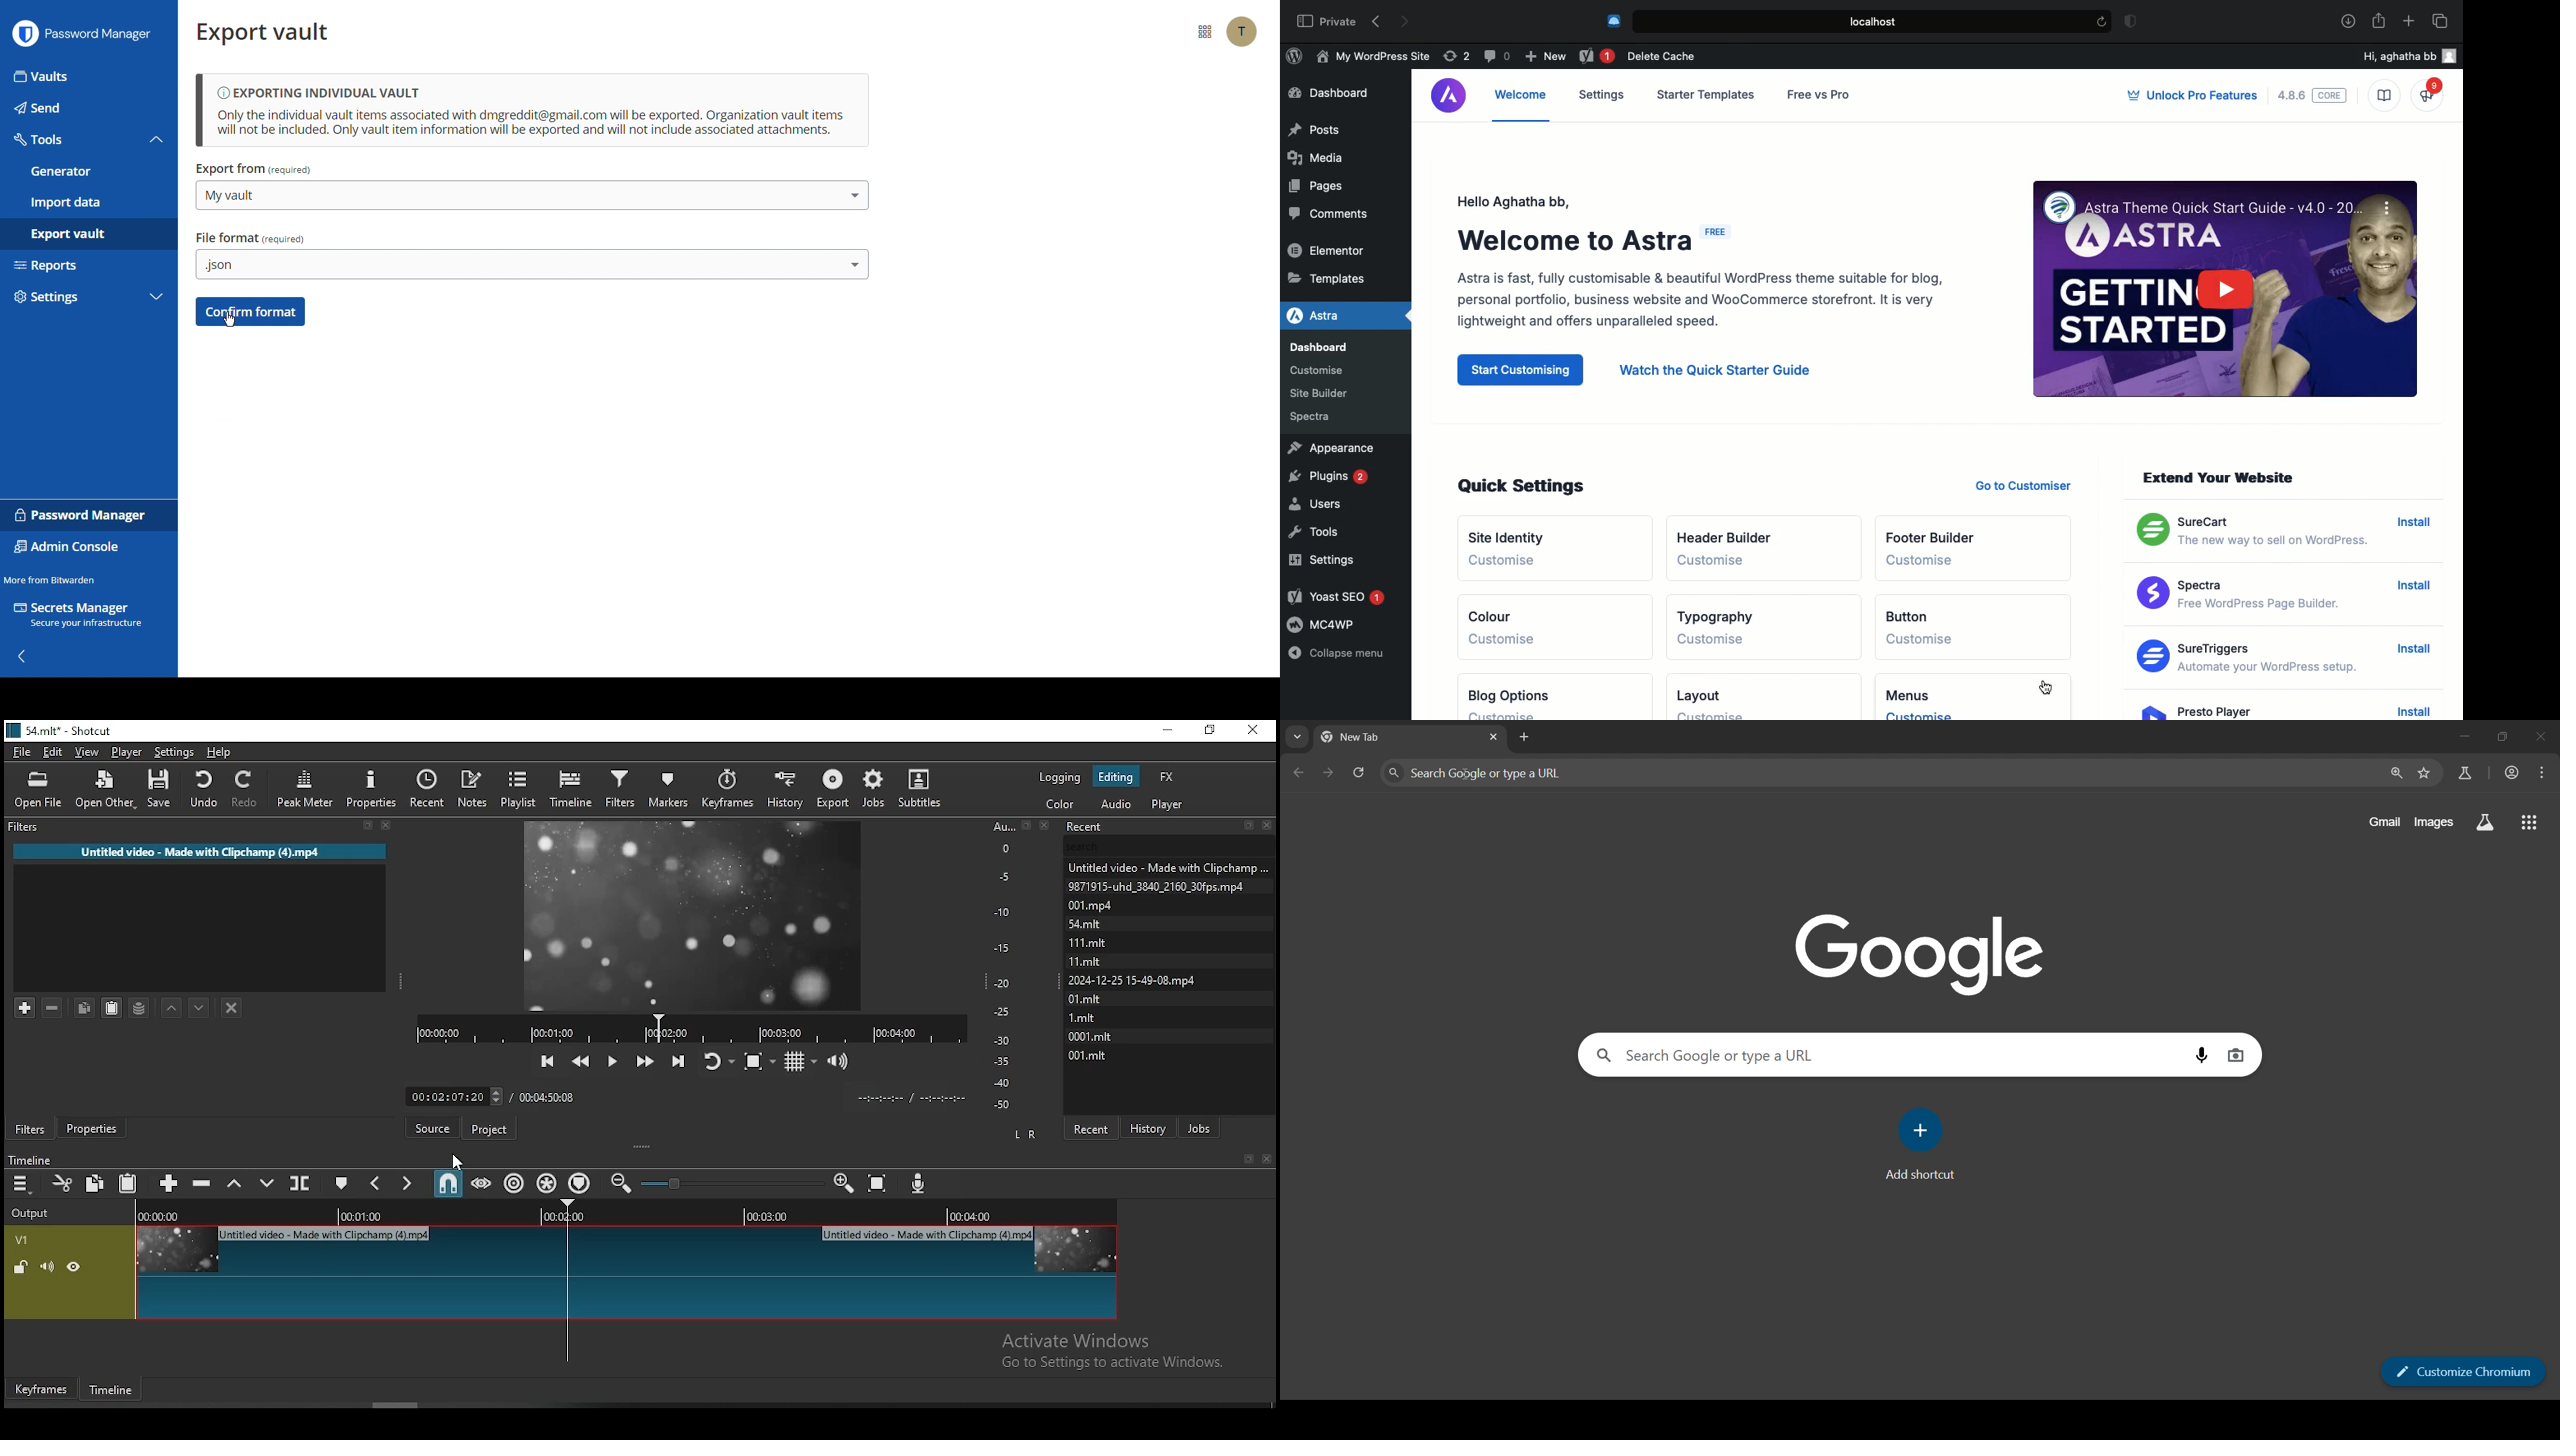 This screenshot has height=1456, width=2576. I want to click on jobs, so click(1199, 1128).